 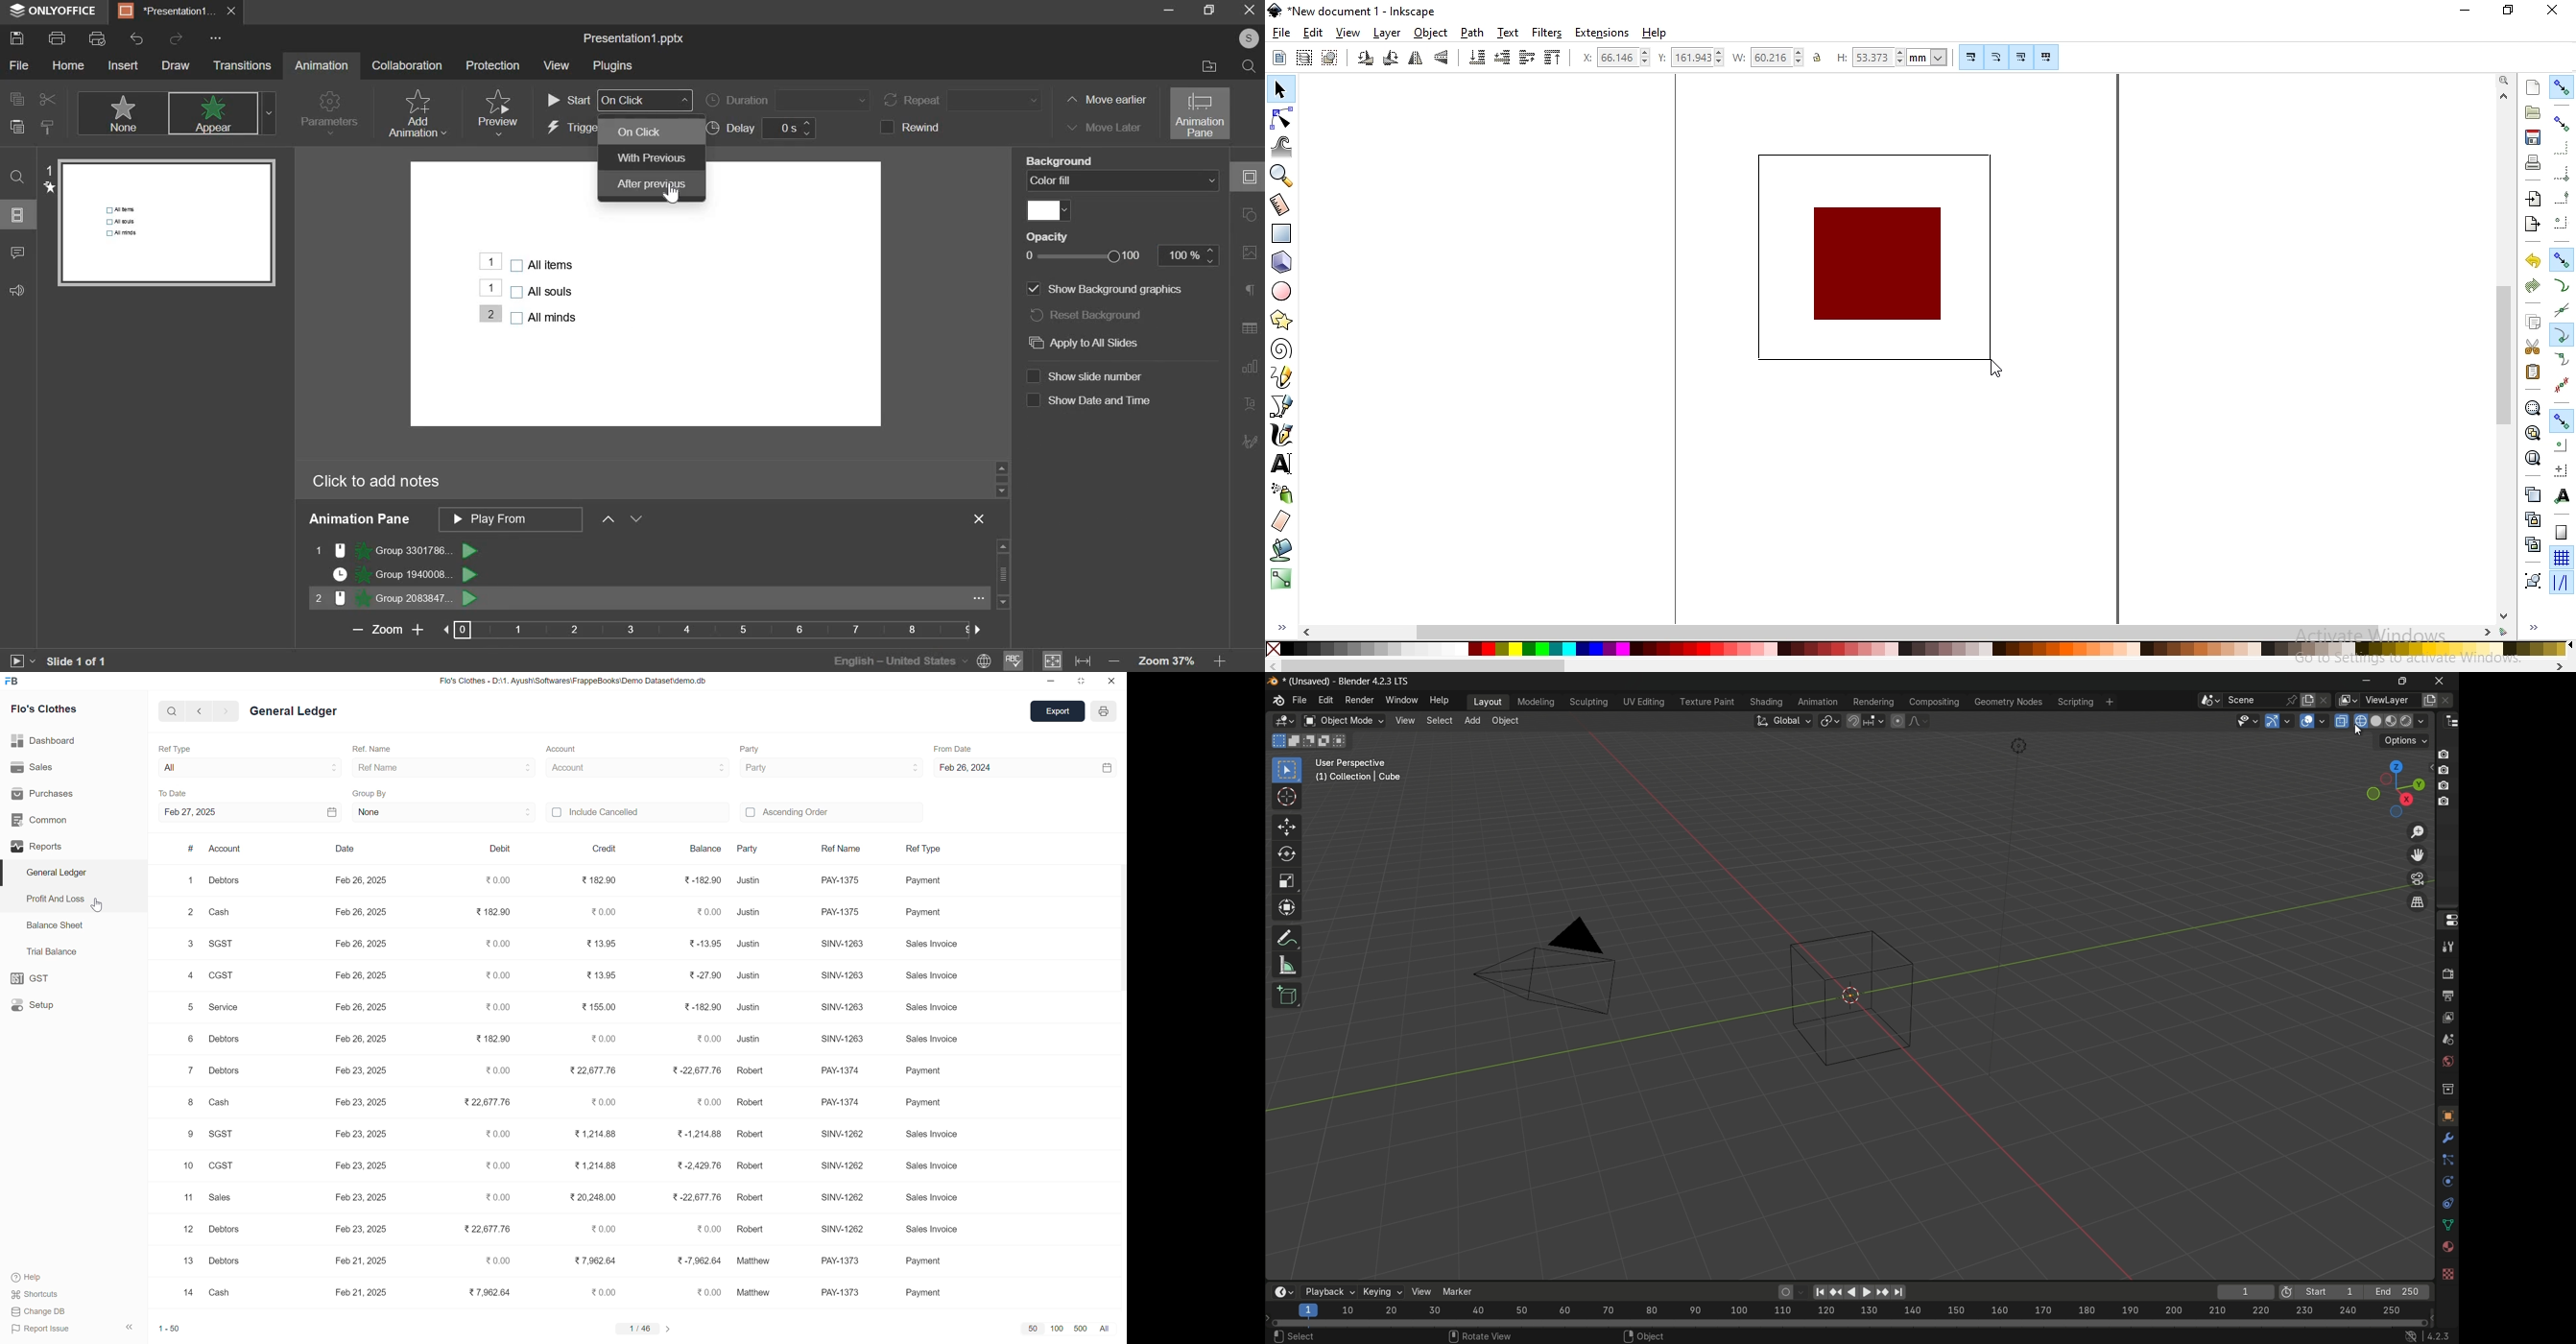 I want to click on cut, so click(x=45, y=99).